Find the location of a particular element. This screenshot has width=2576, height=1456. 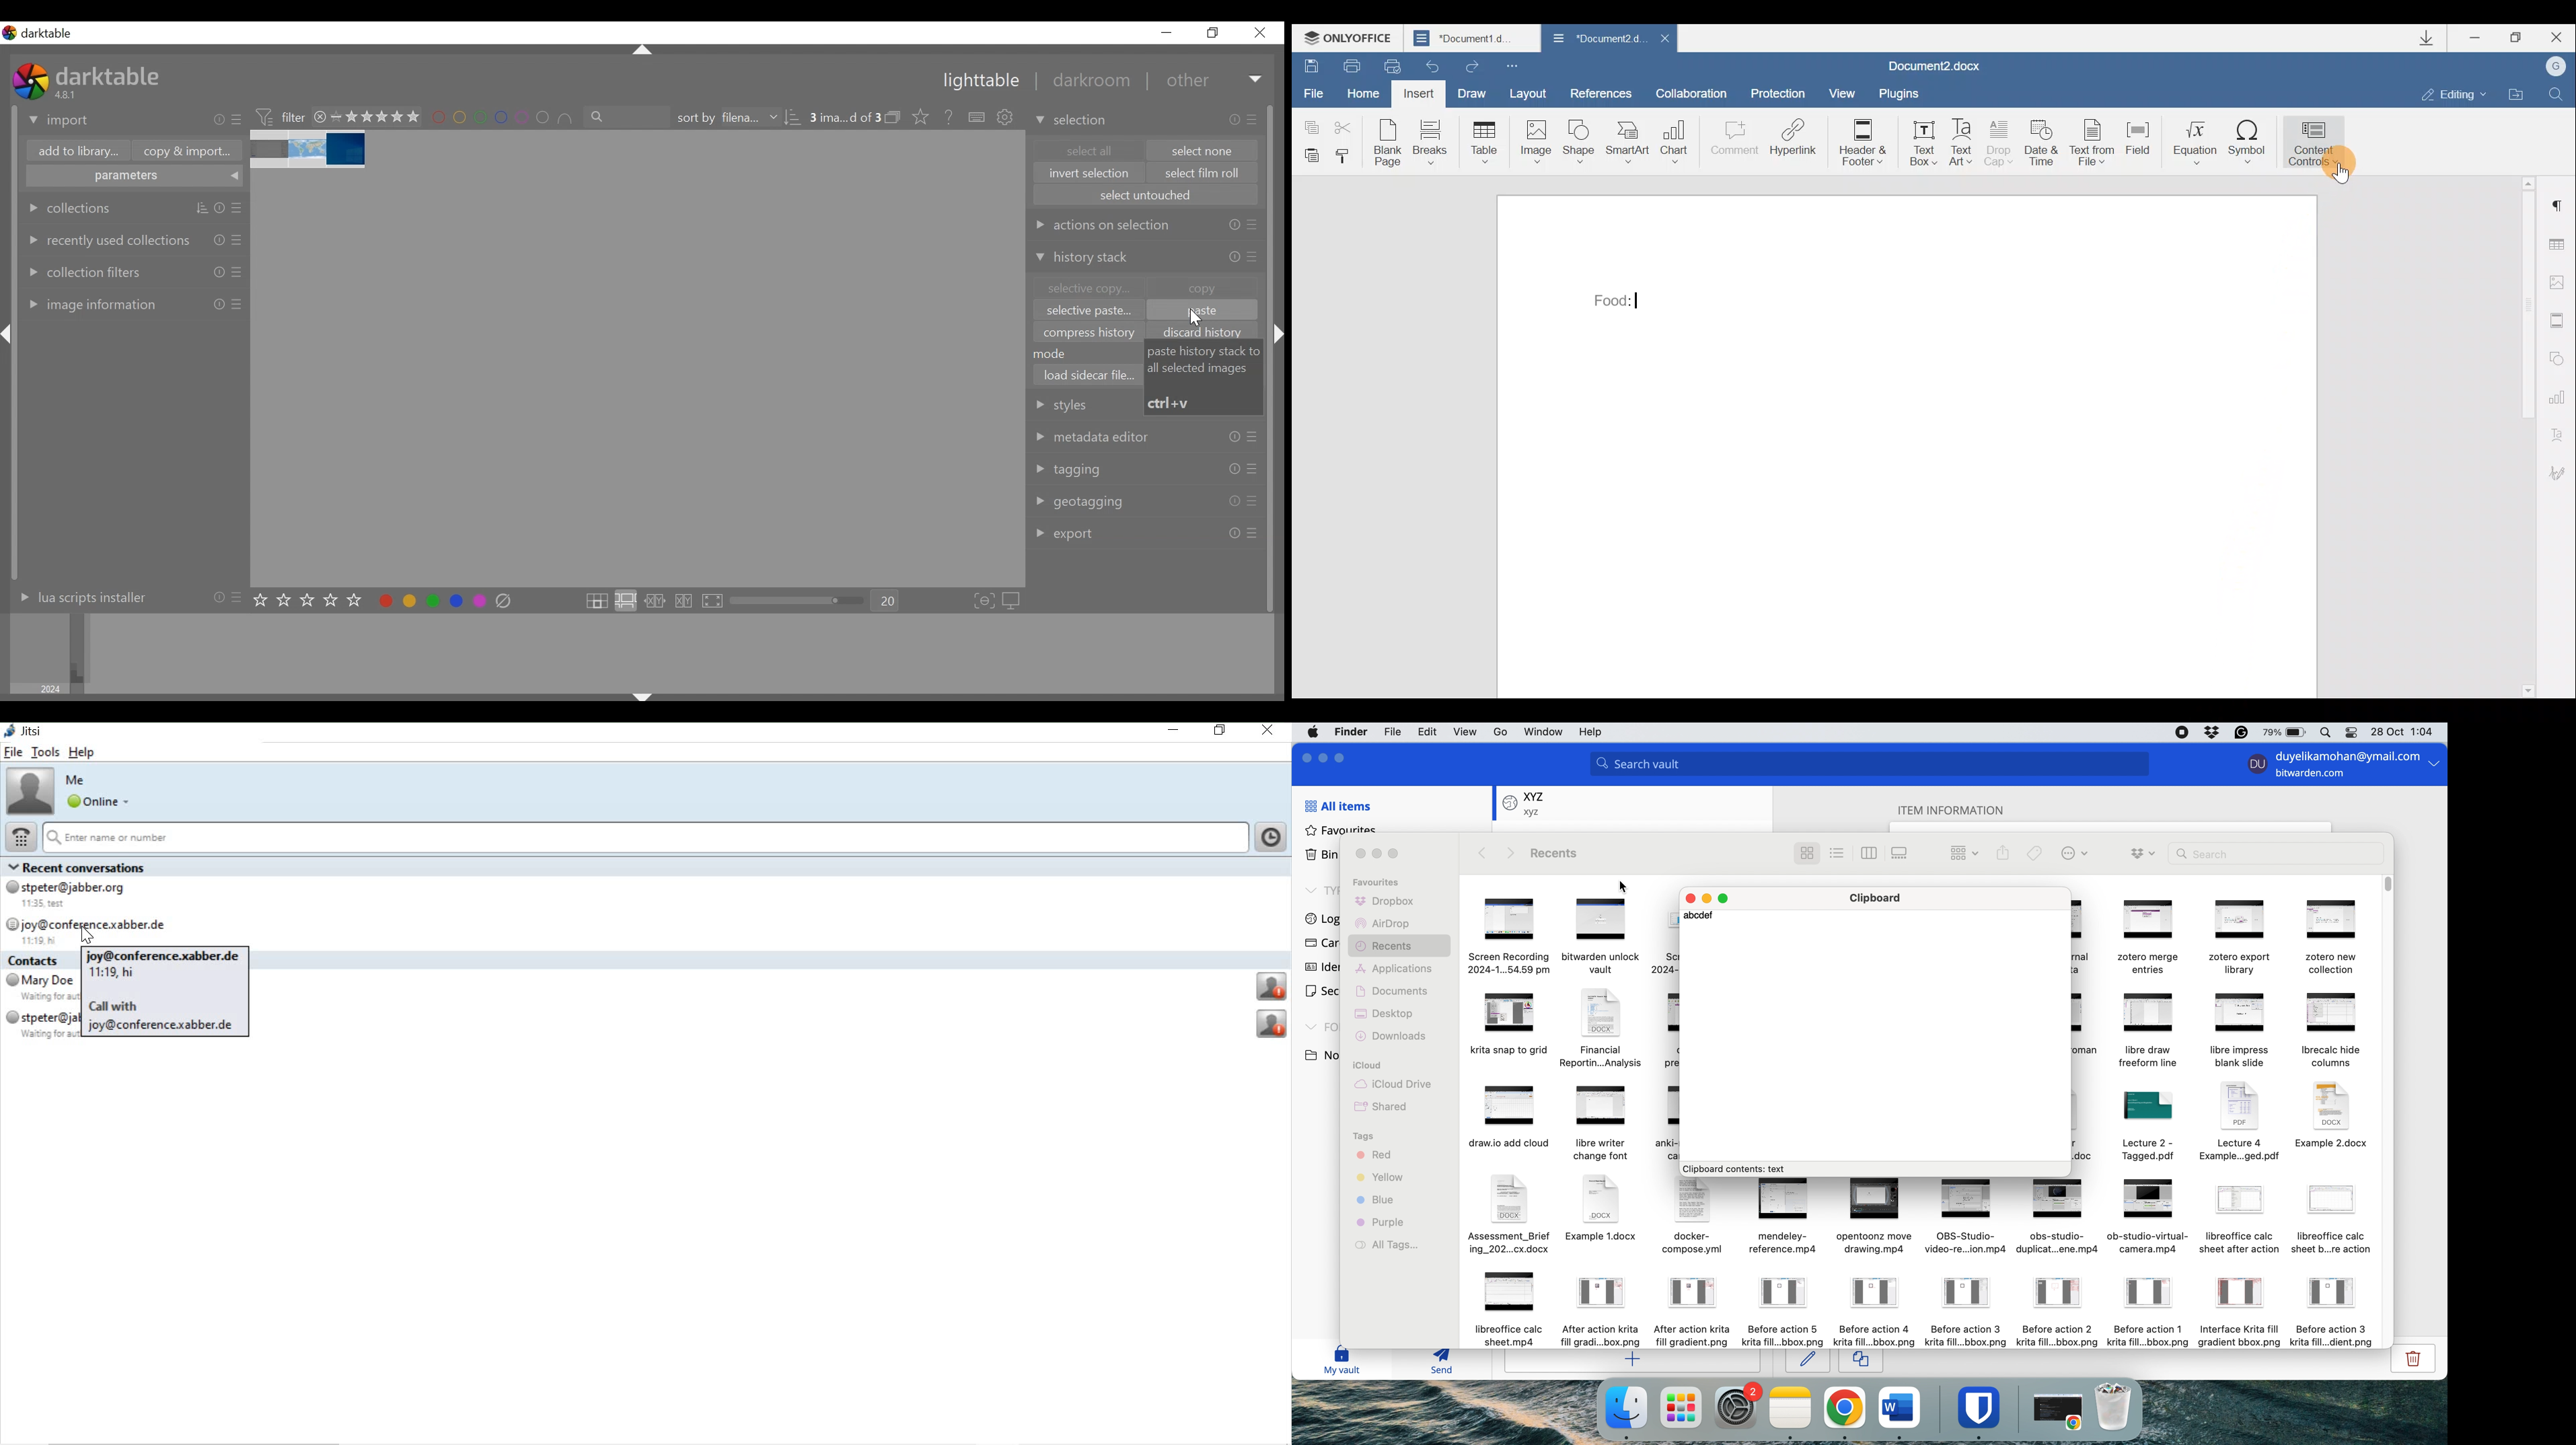

number of image selected is located at coordinates (845, 118).